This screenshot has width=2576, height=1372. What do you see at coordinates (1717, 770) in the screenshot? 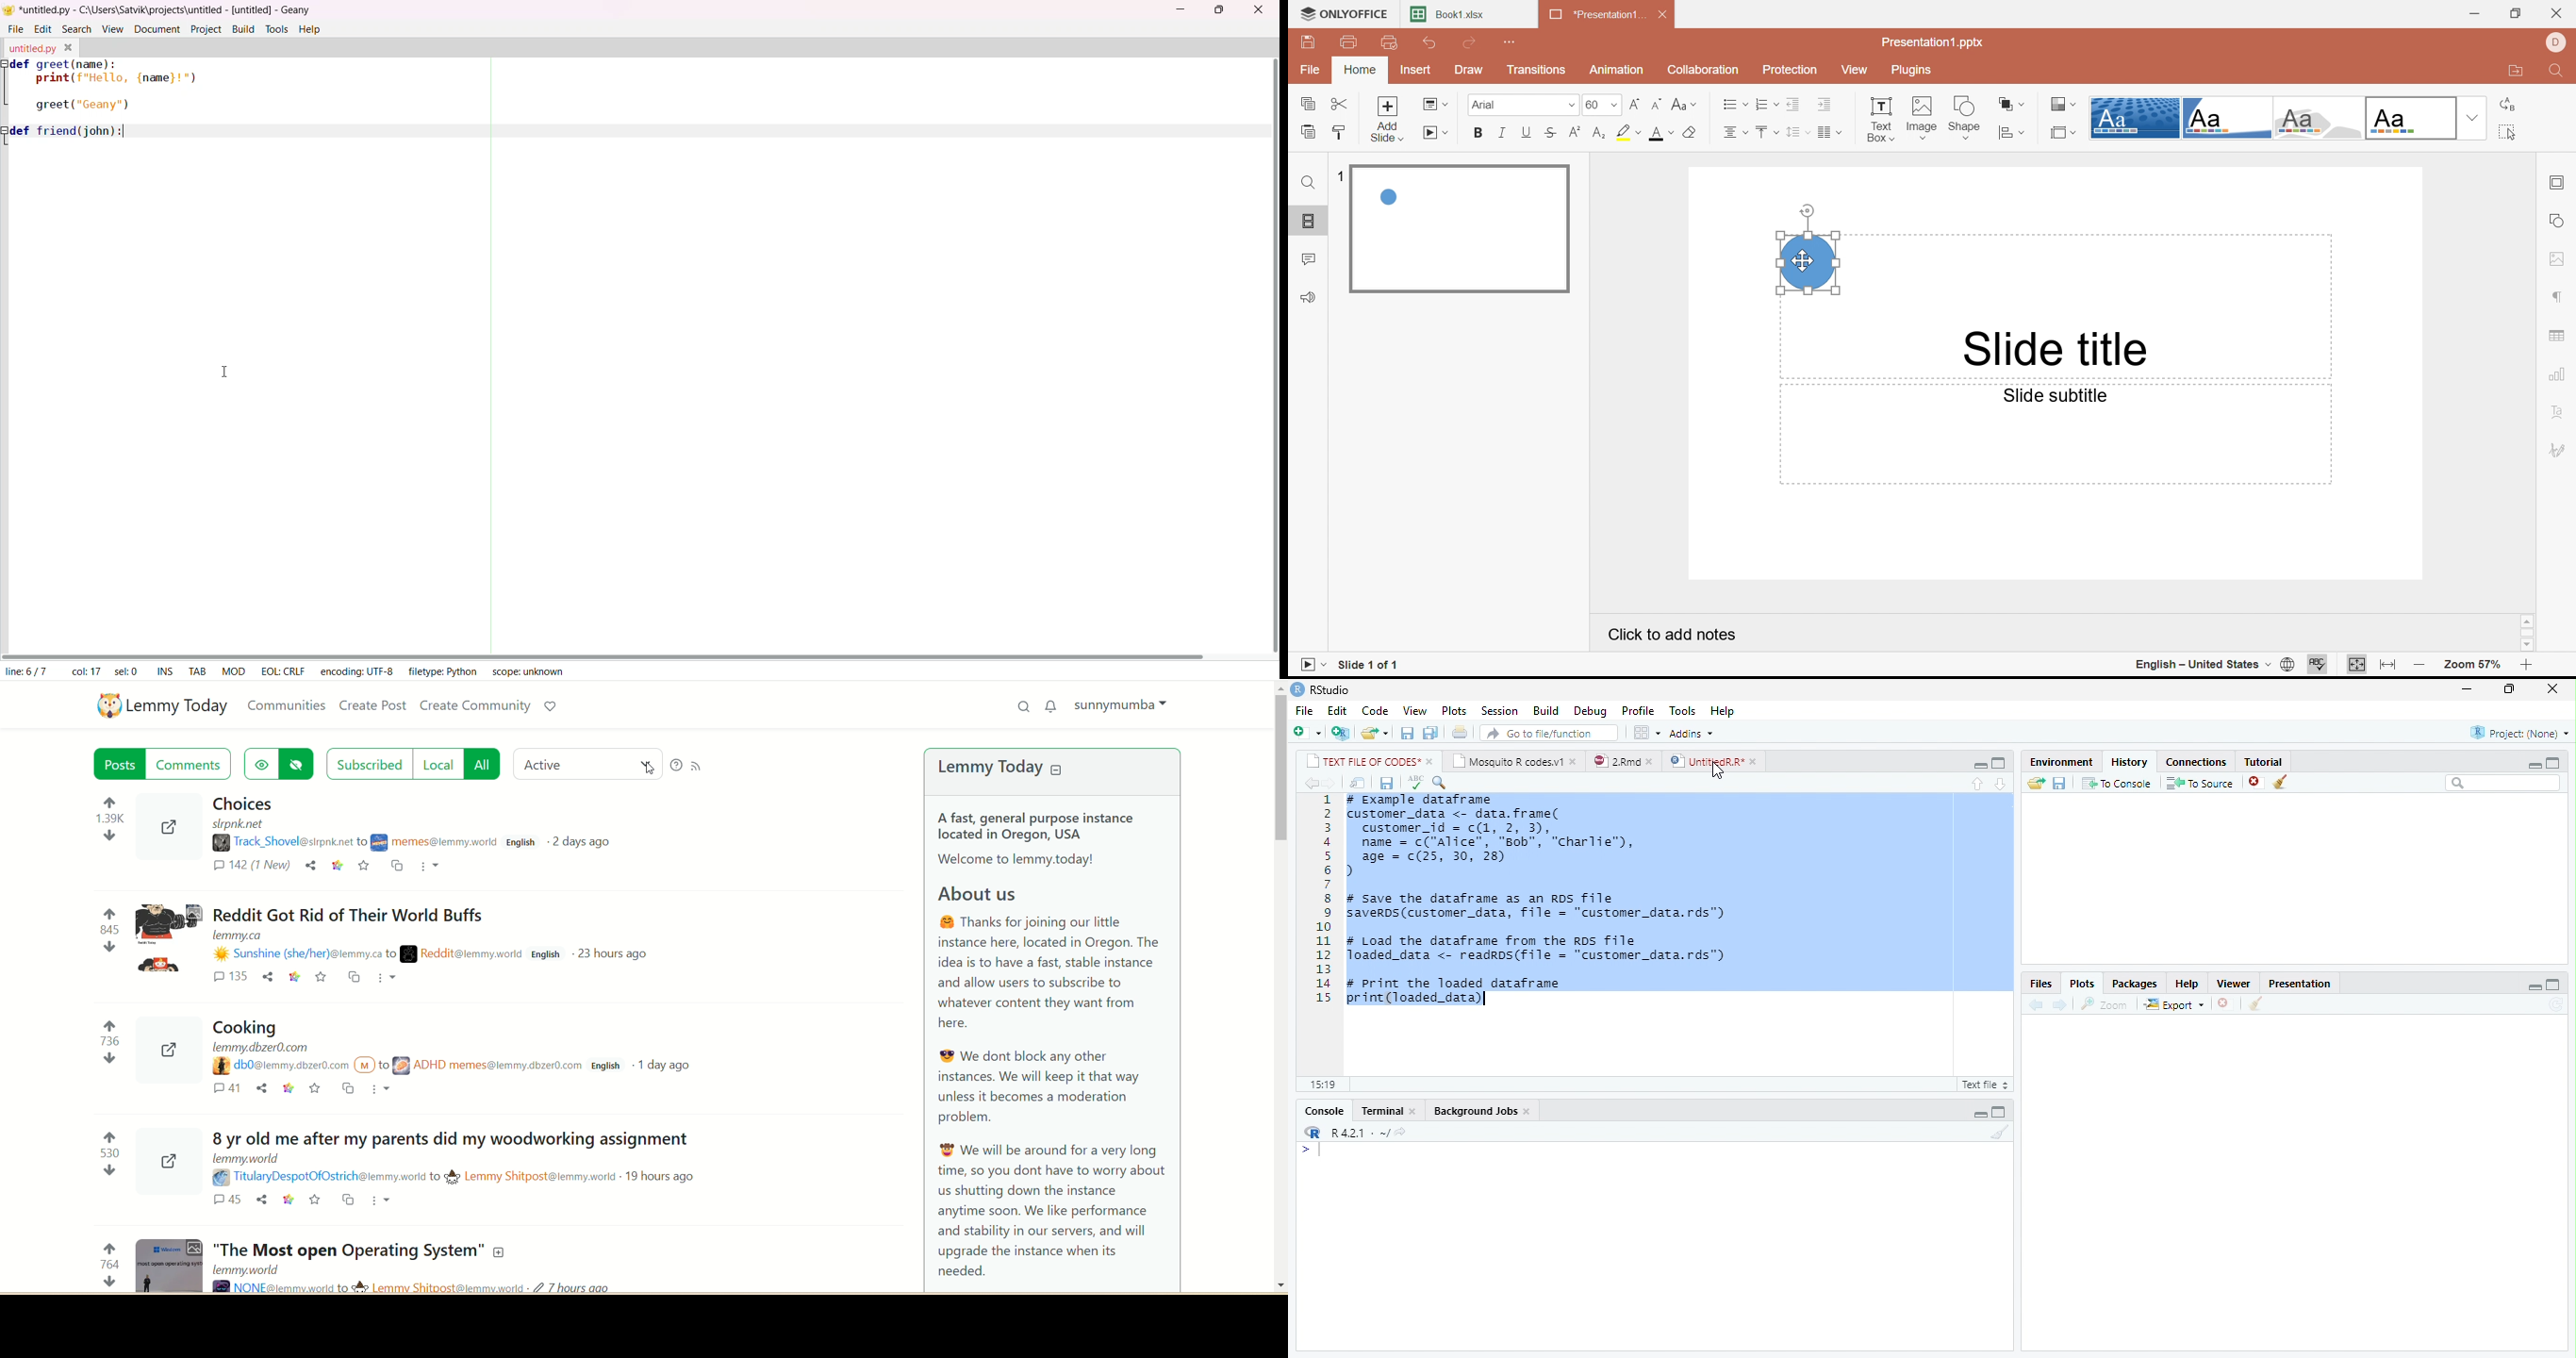
I see `cursor` at bounding box center [1717, 770].